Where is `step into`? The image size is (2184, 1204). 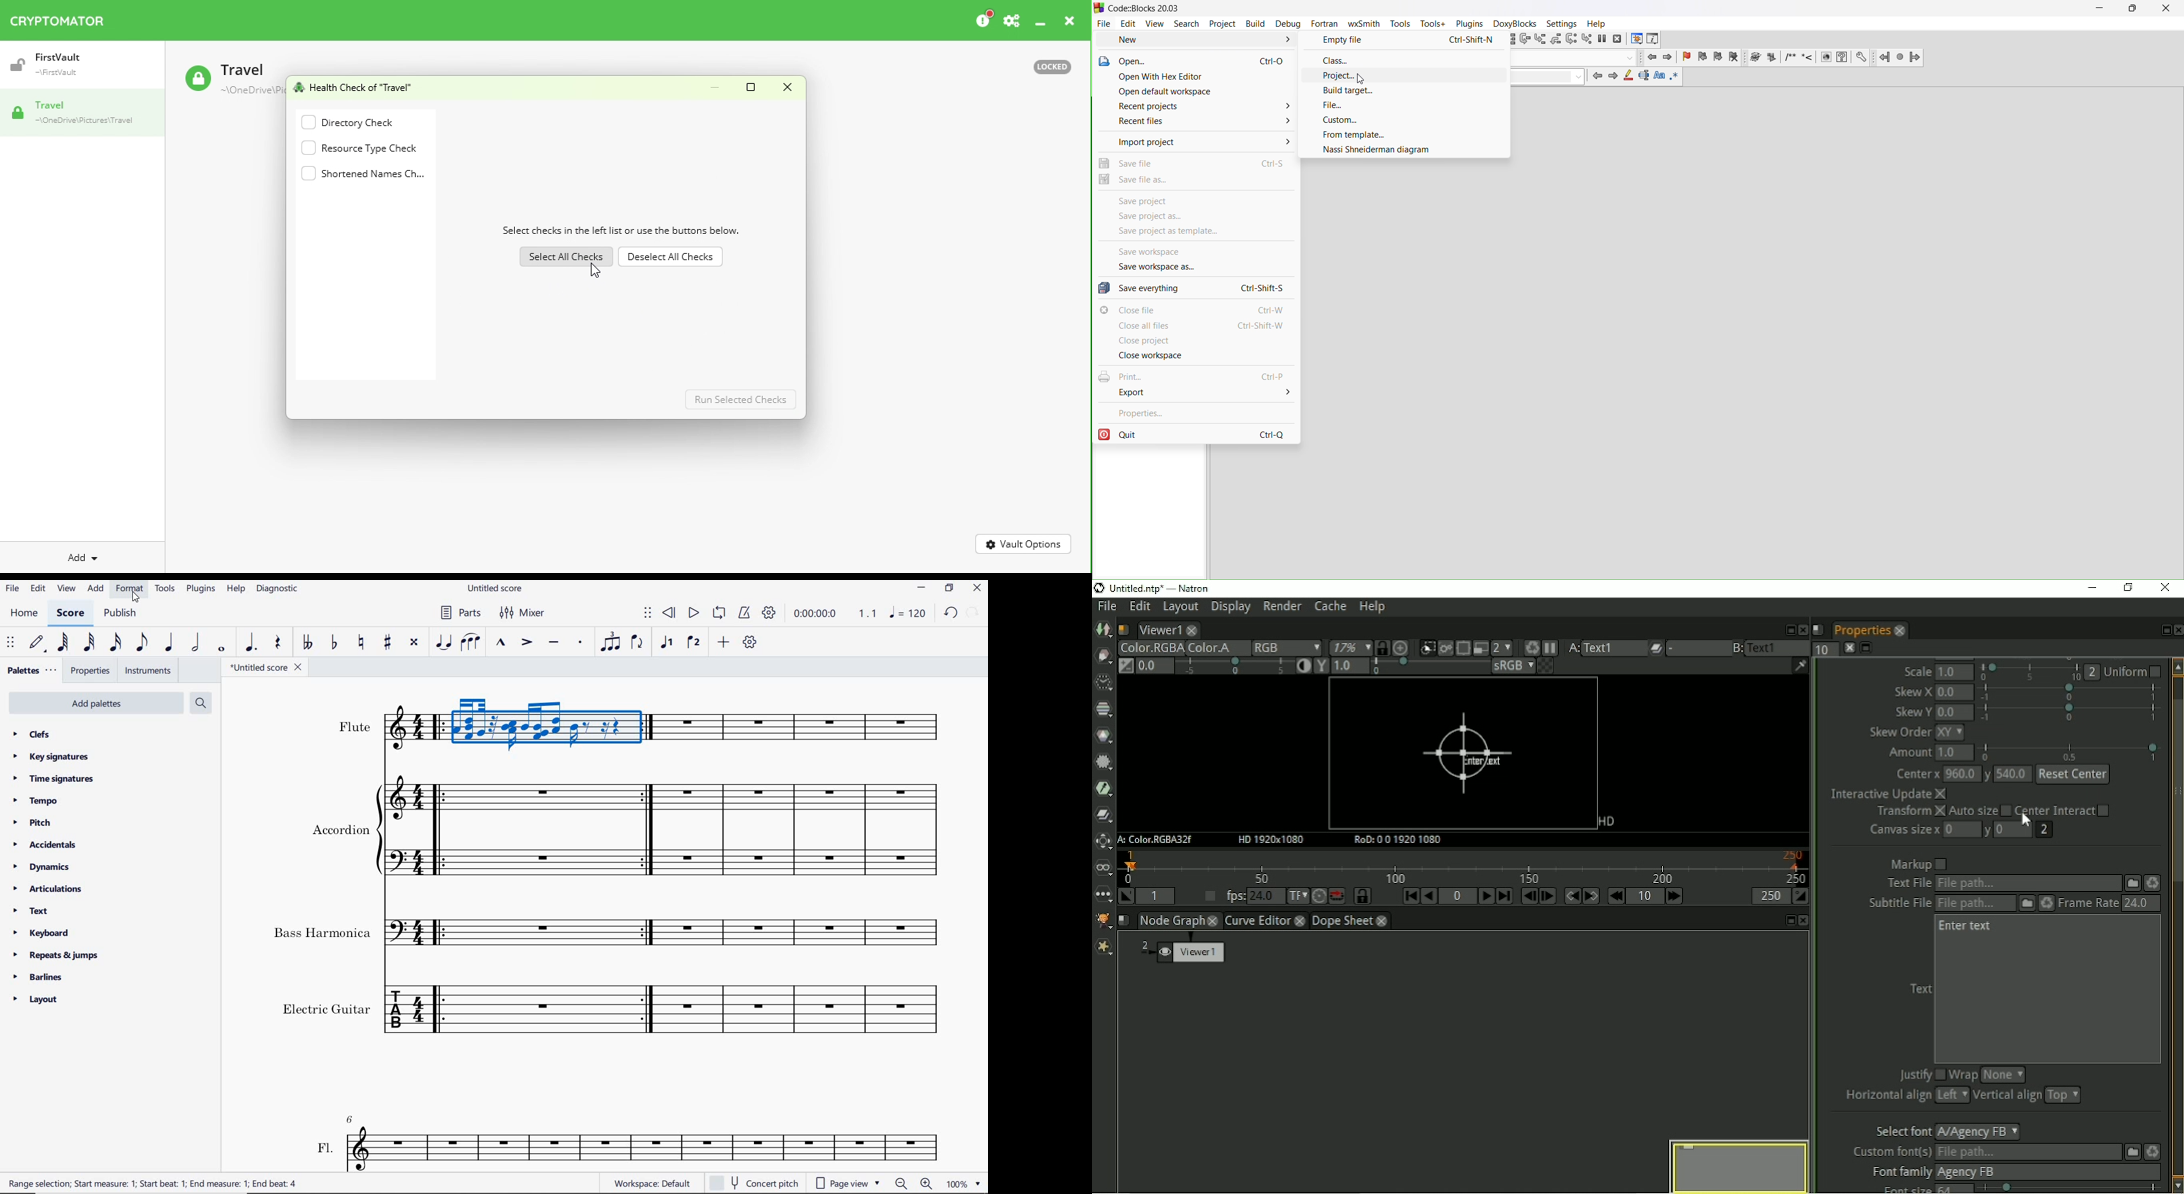 step into is located at coordinates (1540, 39).